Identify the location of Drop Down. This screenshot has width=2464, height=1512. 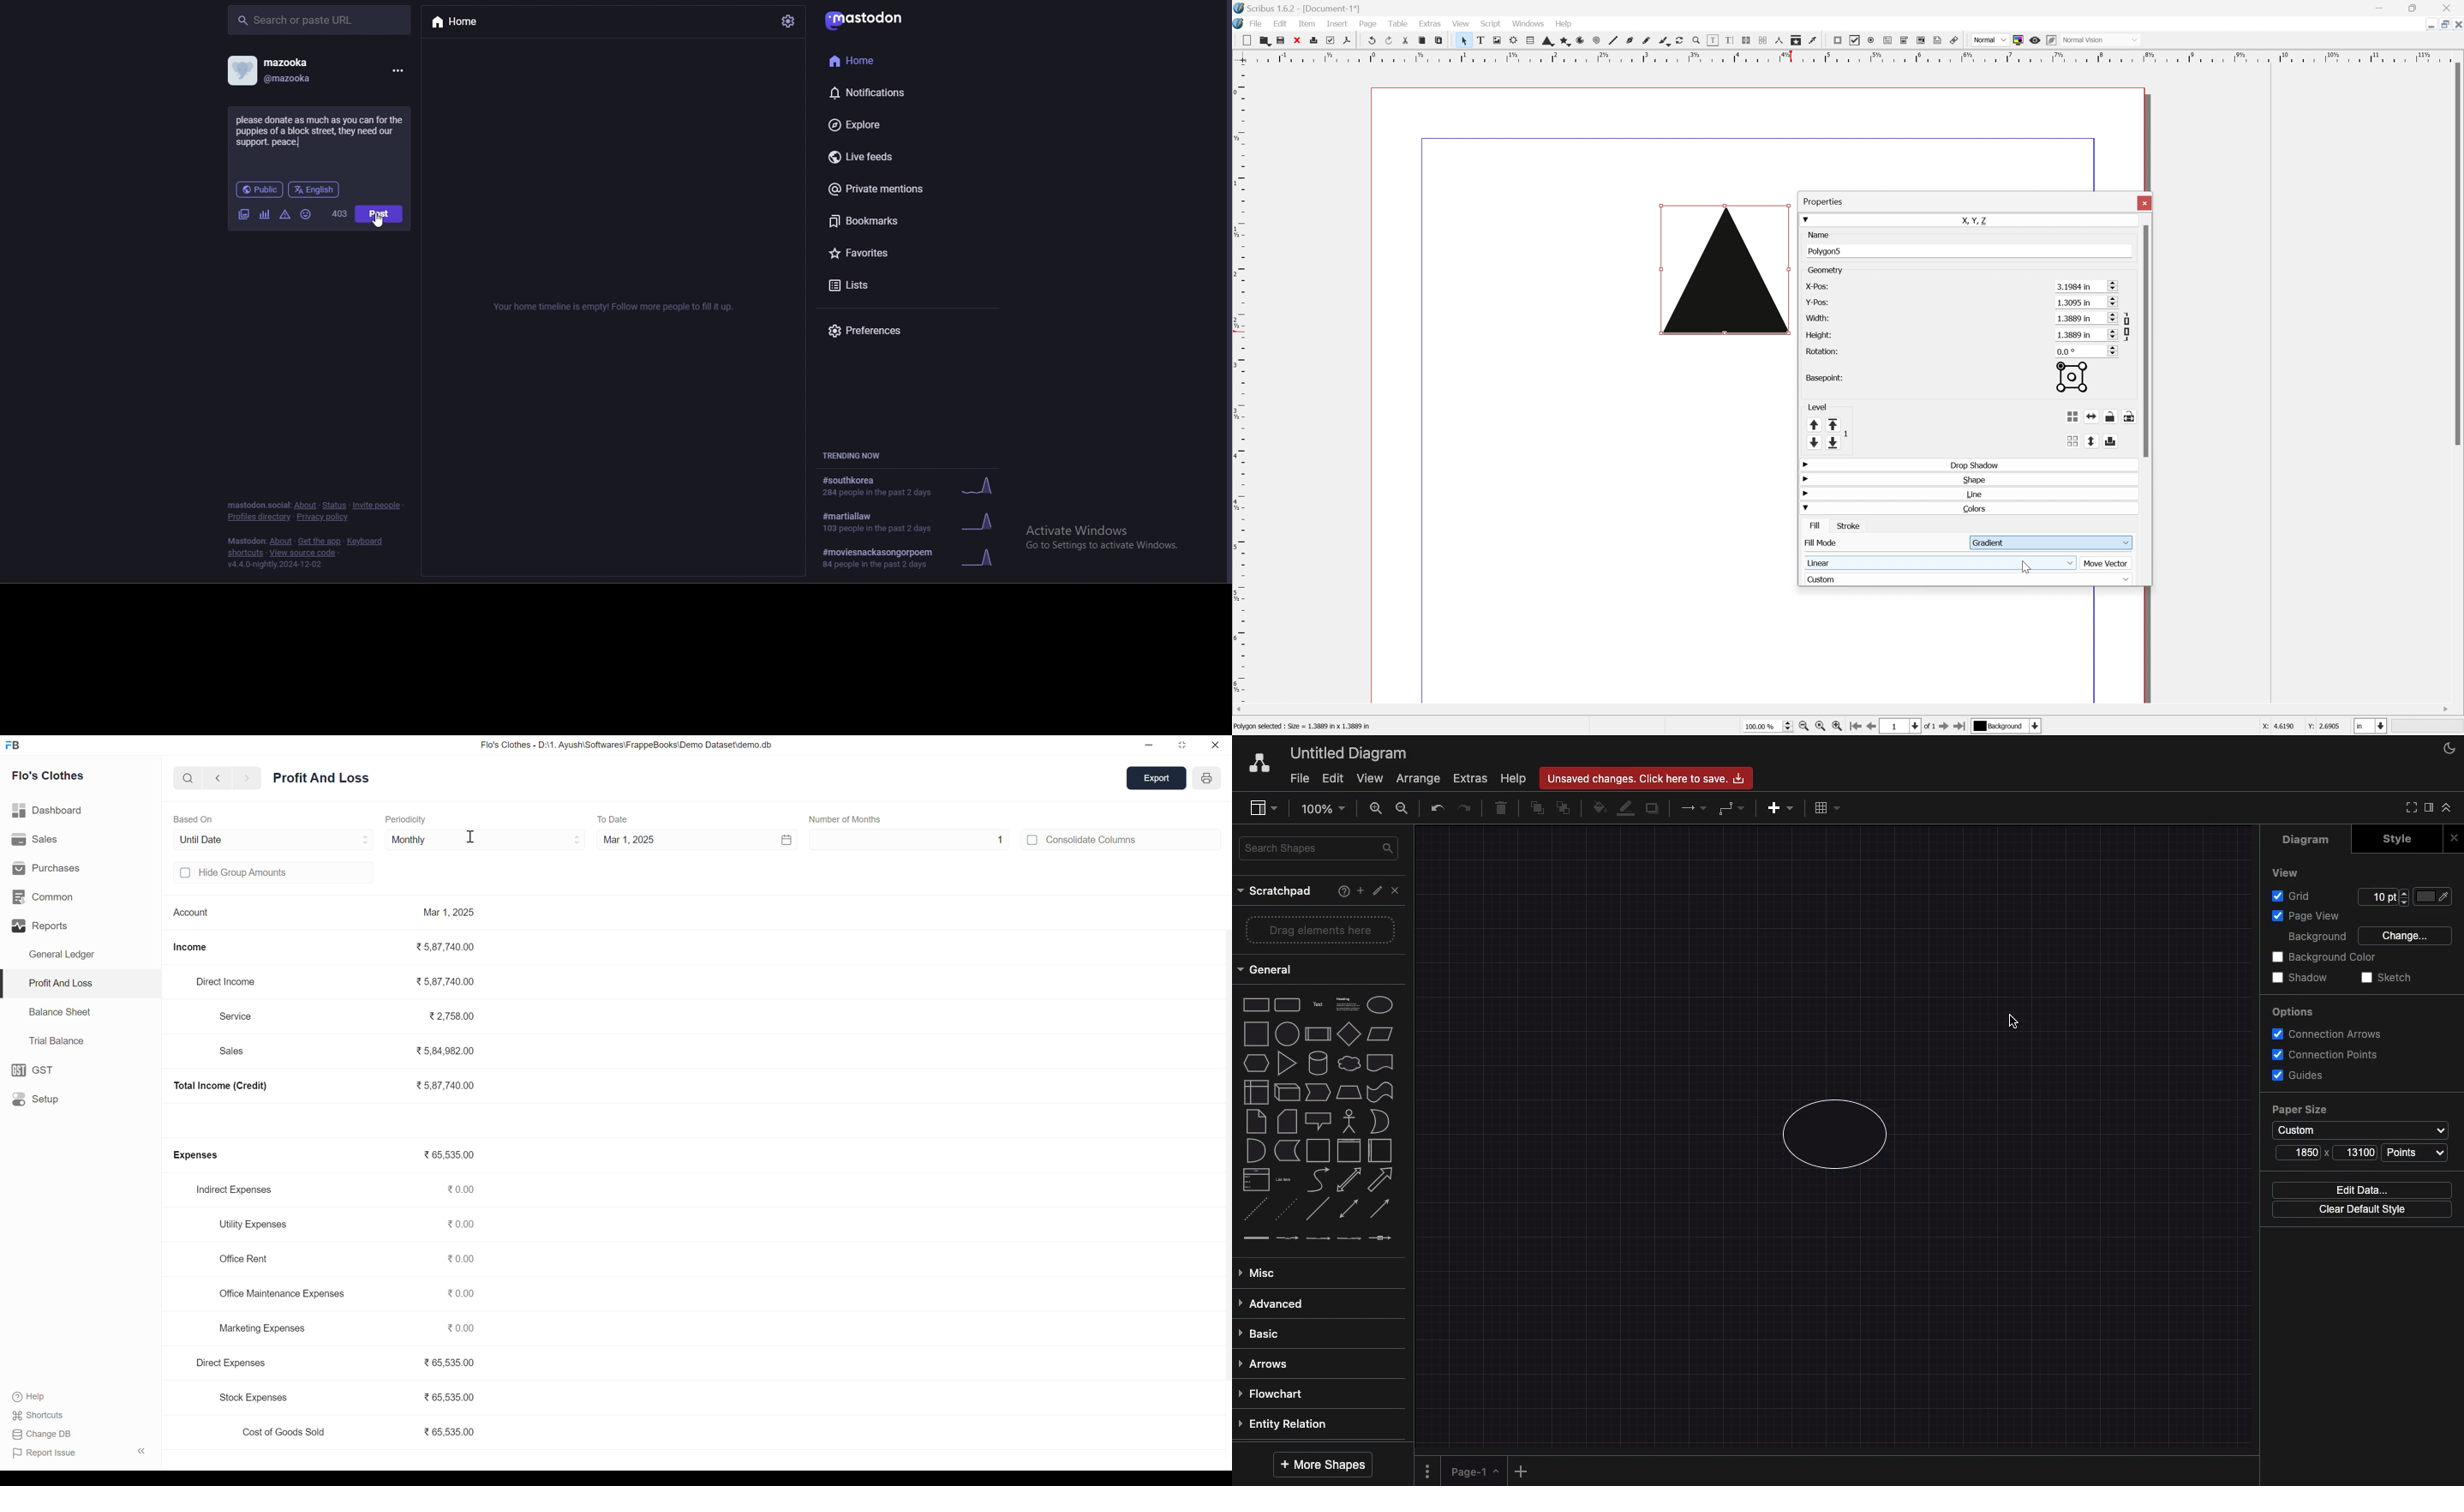
(1807, 465).